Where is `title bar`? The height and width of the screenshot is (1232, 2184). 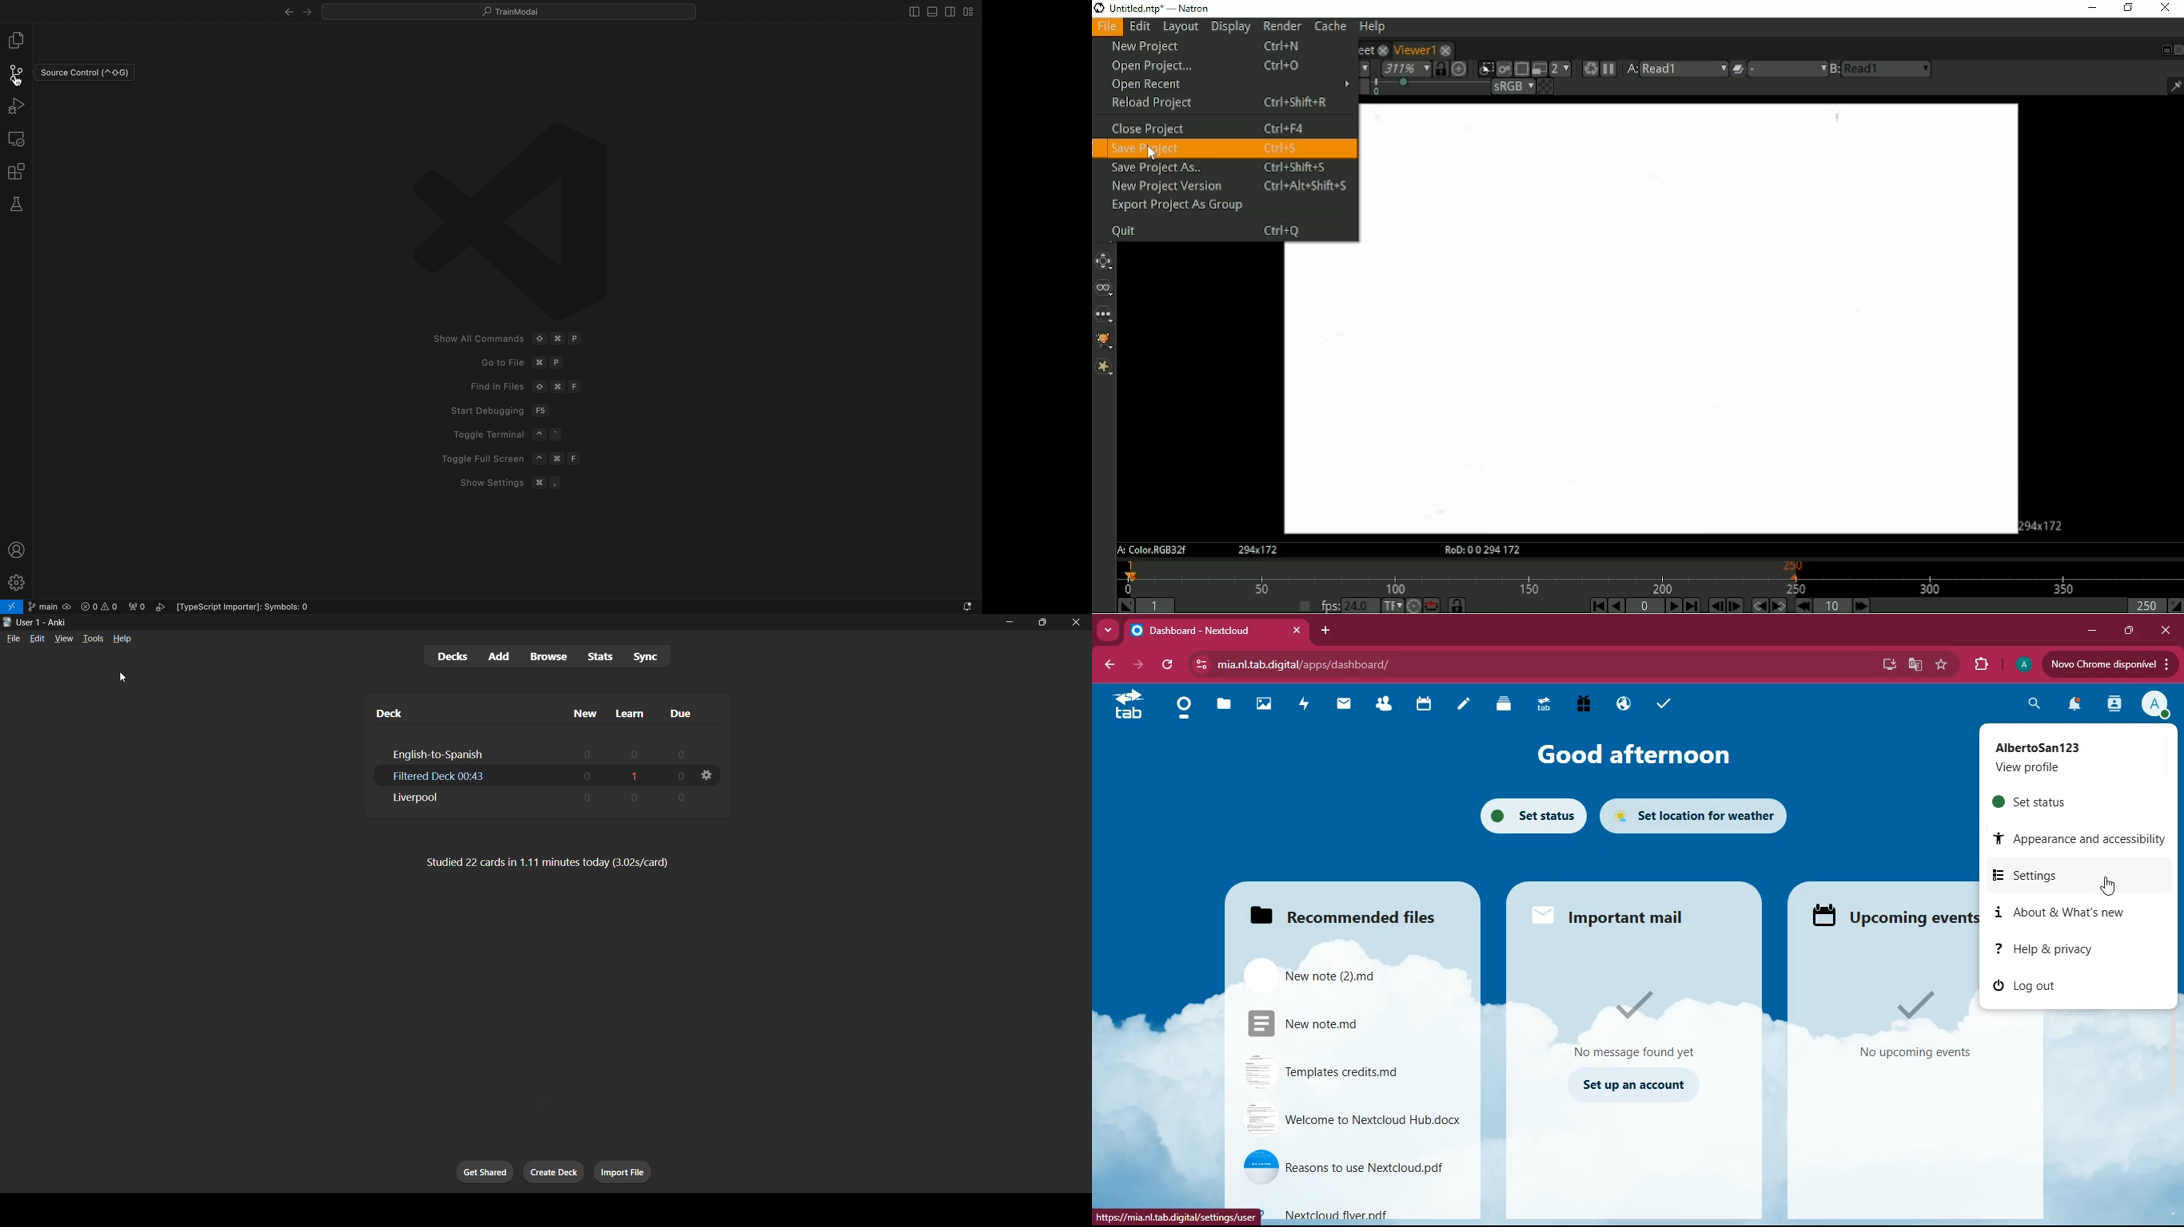 title bar is located at coordinates (469, 623).